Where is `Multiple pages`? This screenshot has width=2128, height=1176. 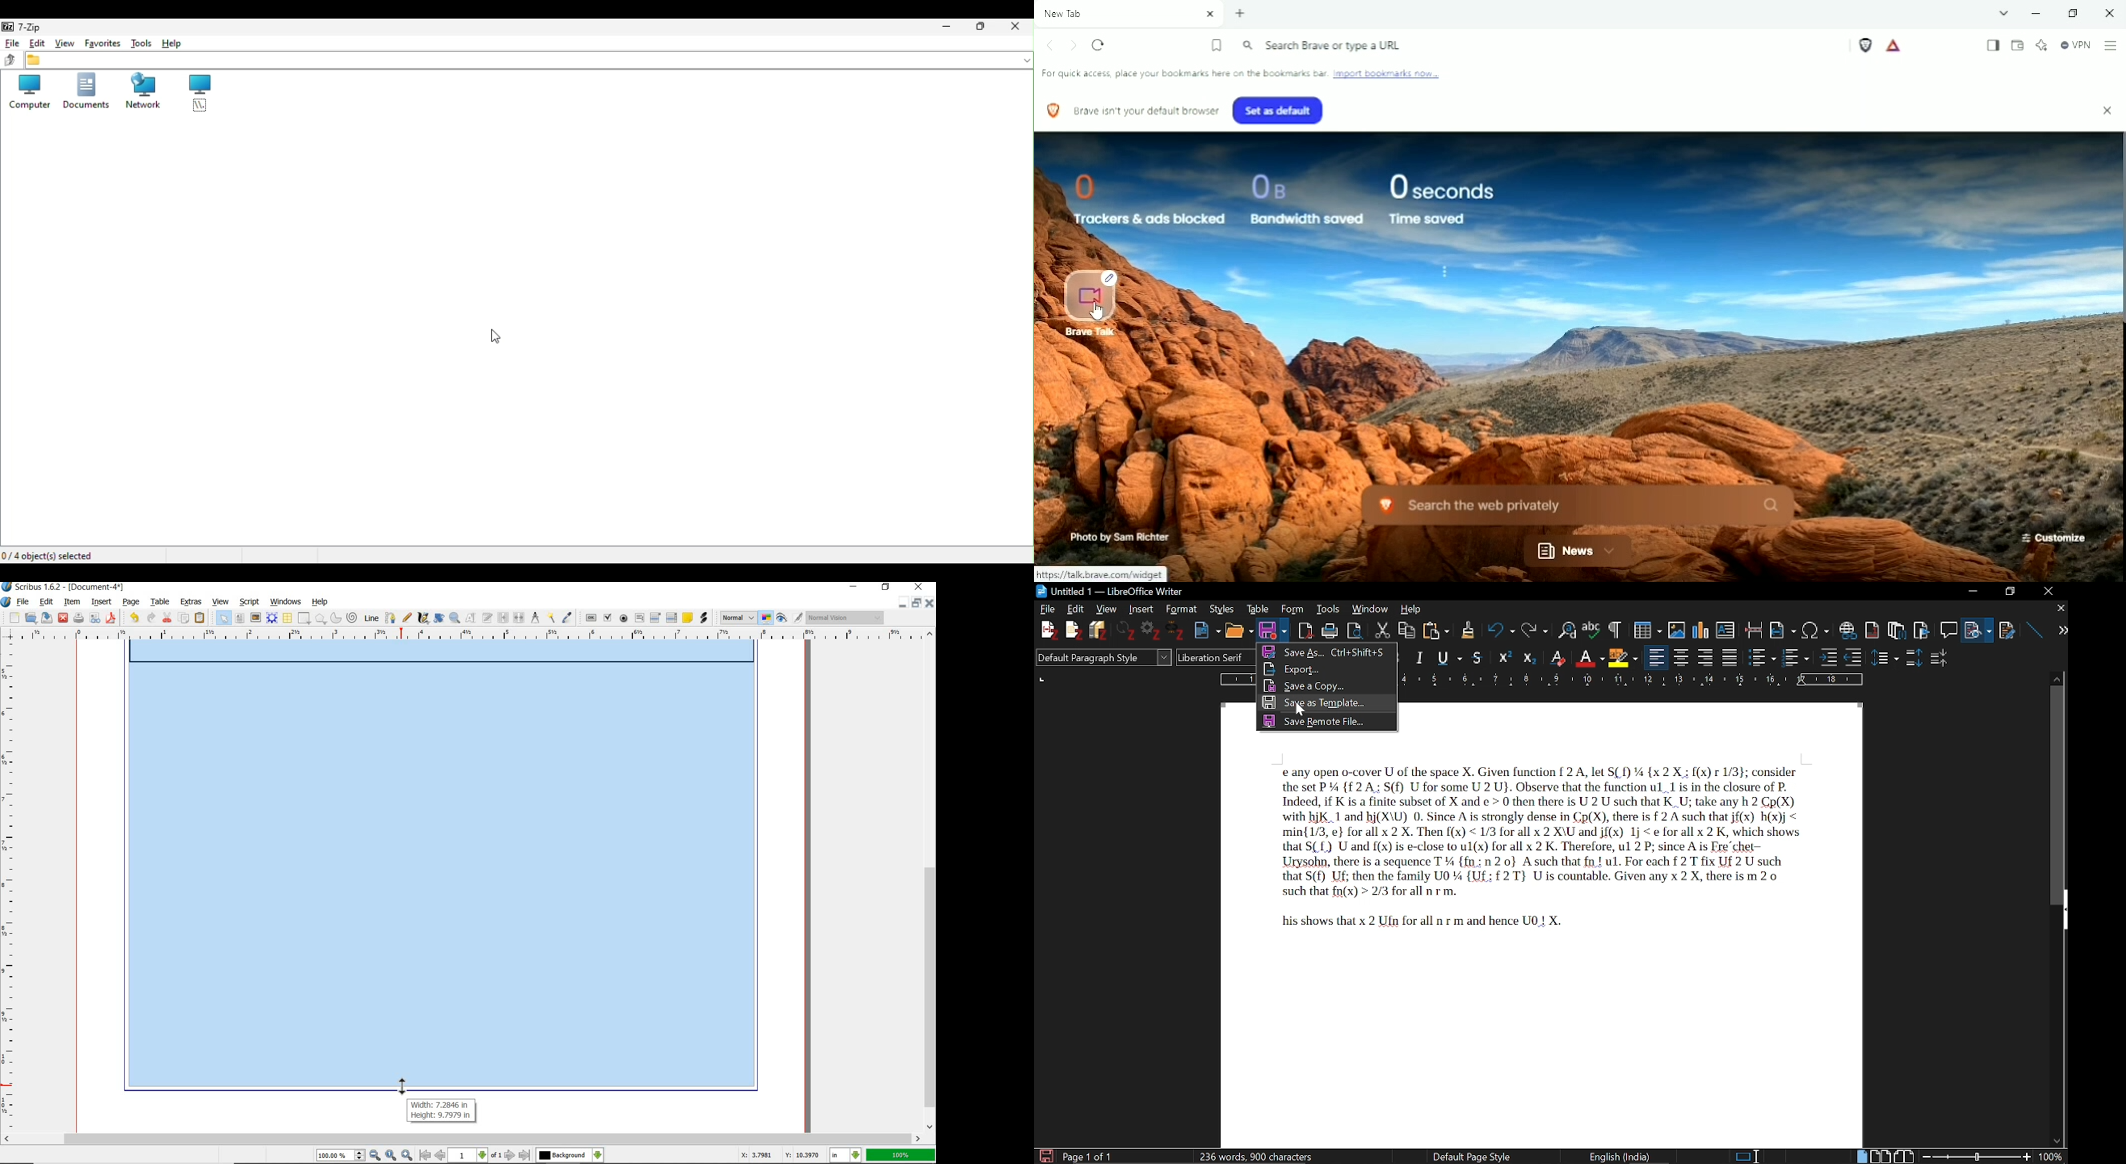 Multiple pages is located at coordinates (1884, 1155).